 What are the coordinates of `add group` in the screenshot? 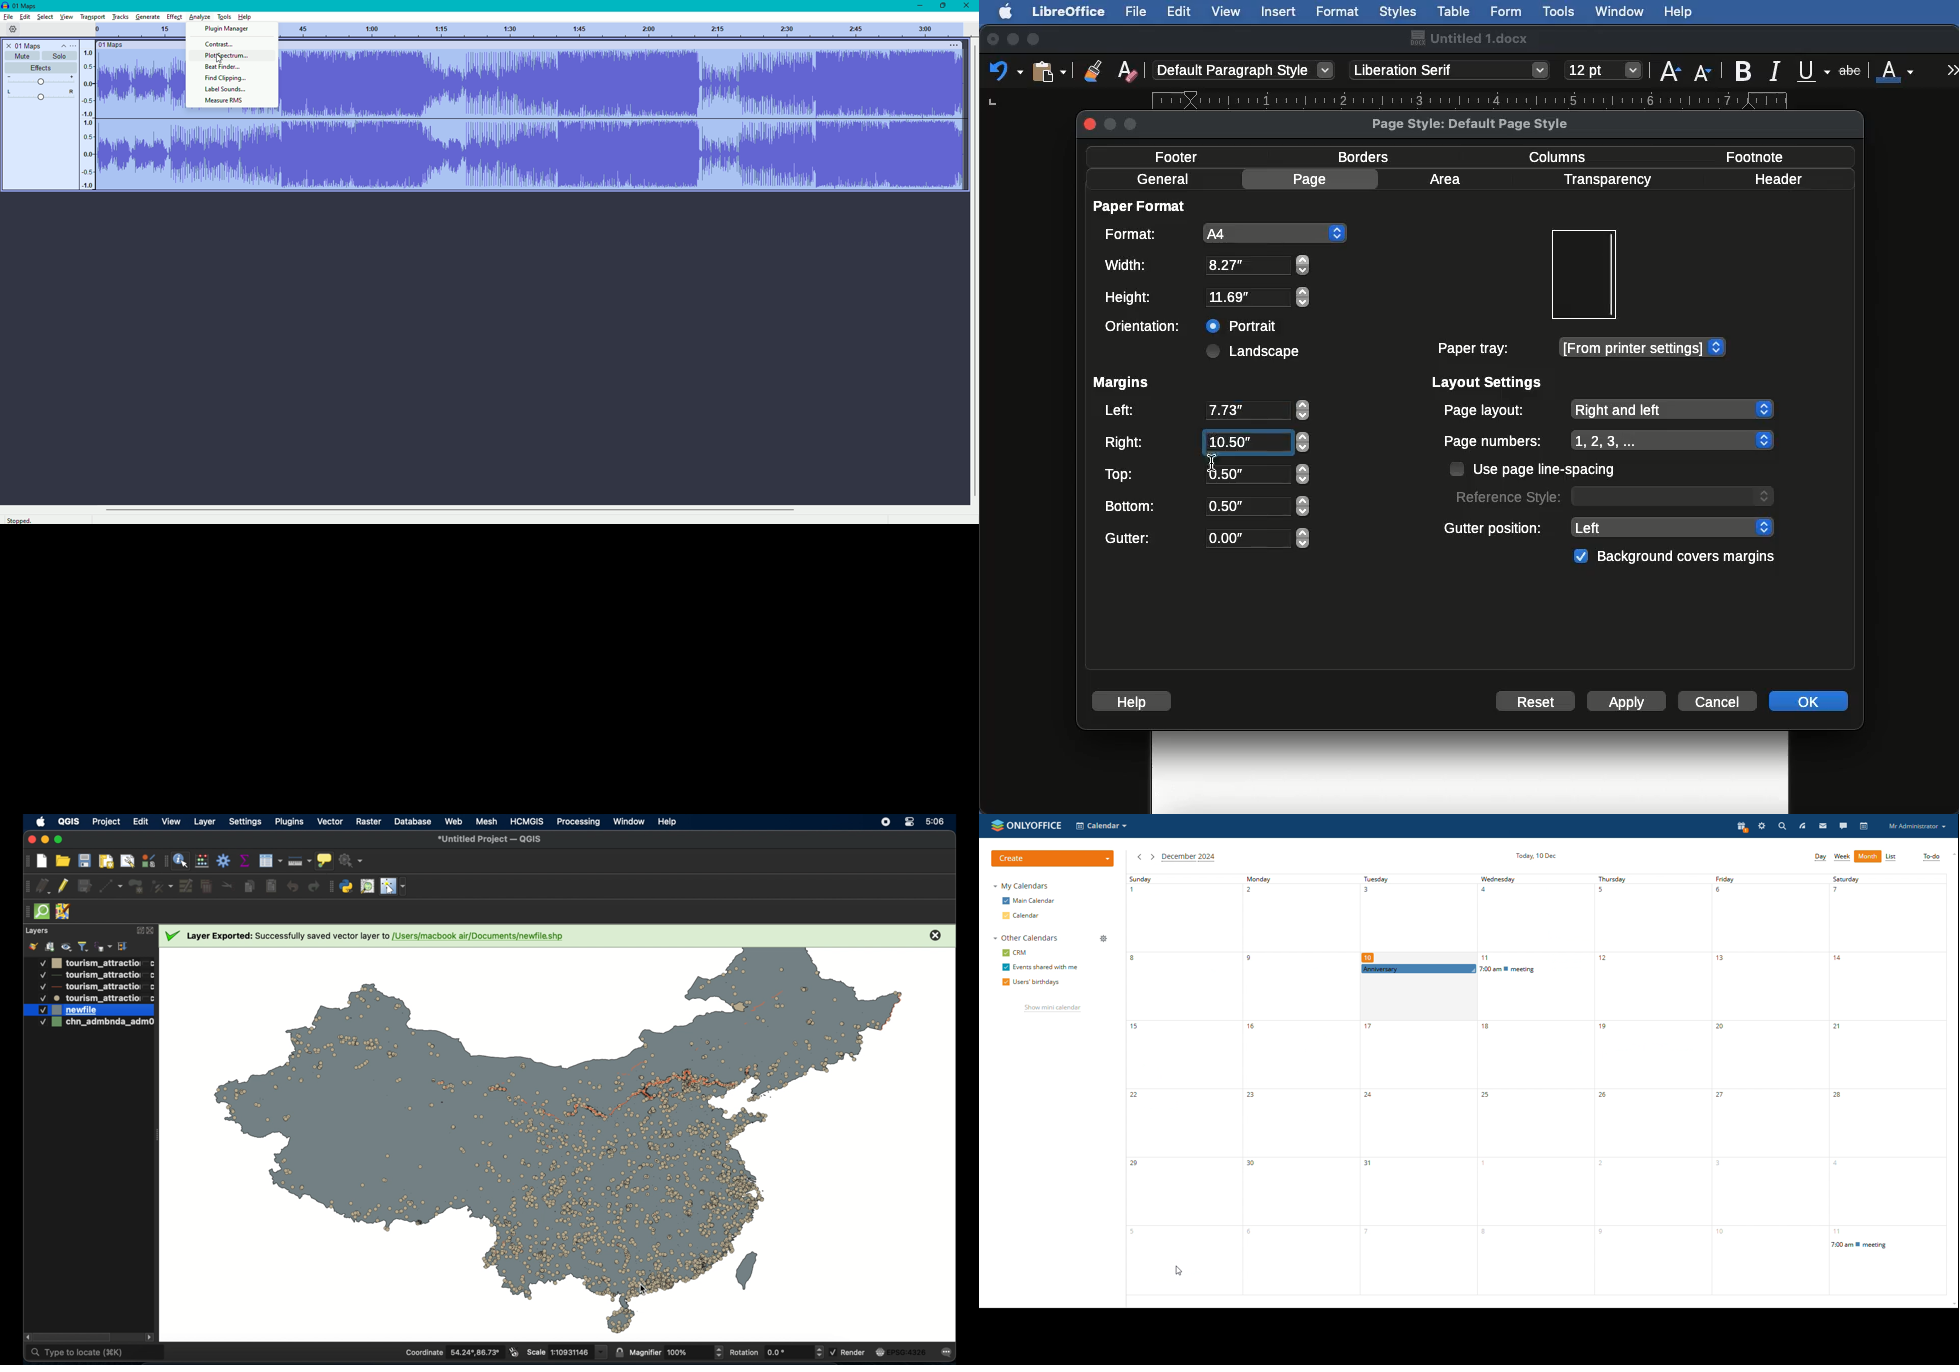 It's located at (50, 945).